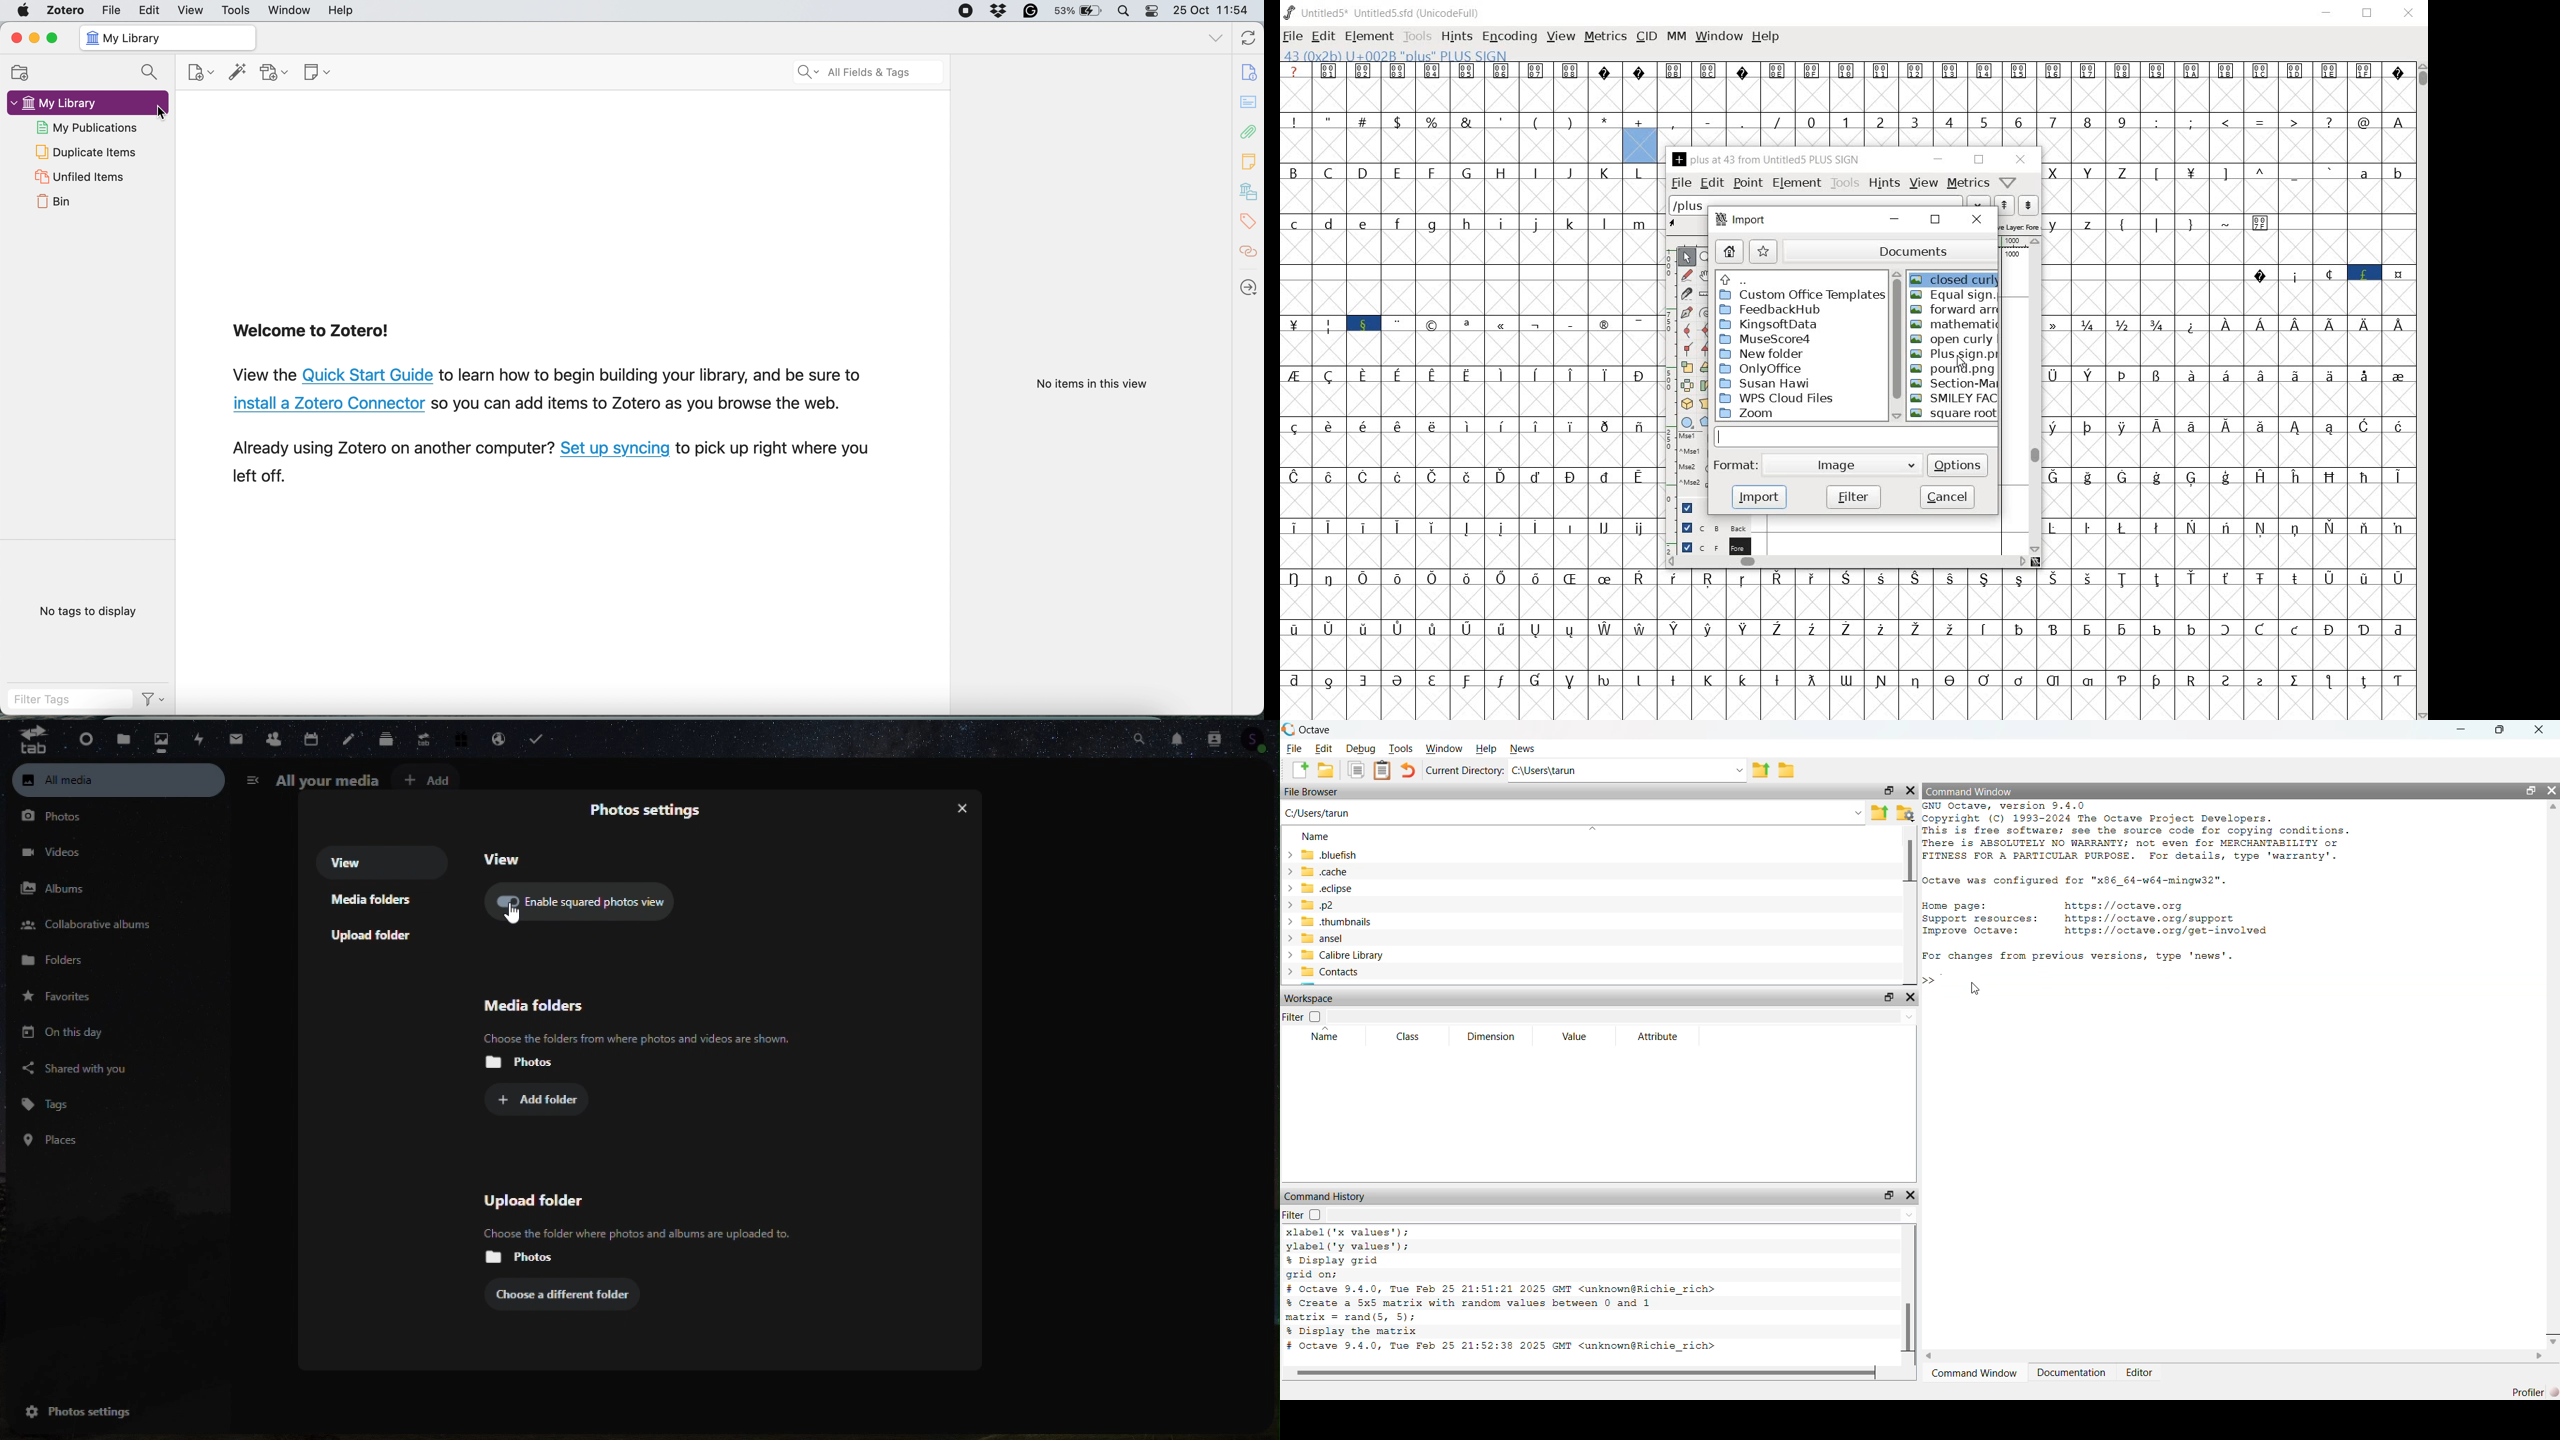 Image resolution: width=2576 pixels, height=1456 pixels. I want to click on tools, so click(234, 10).